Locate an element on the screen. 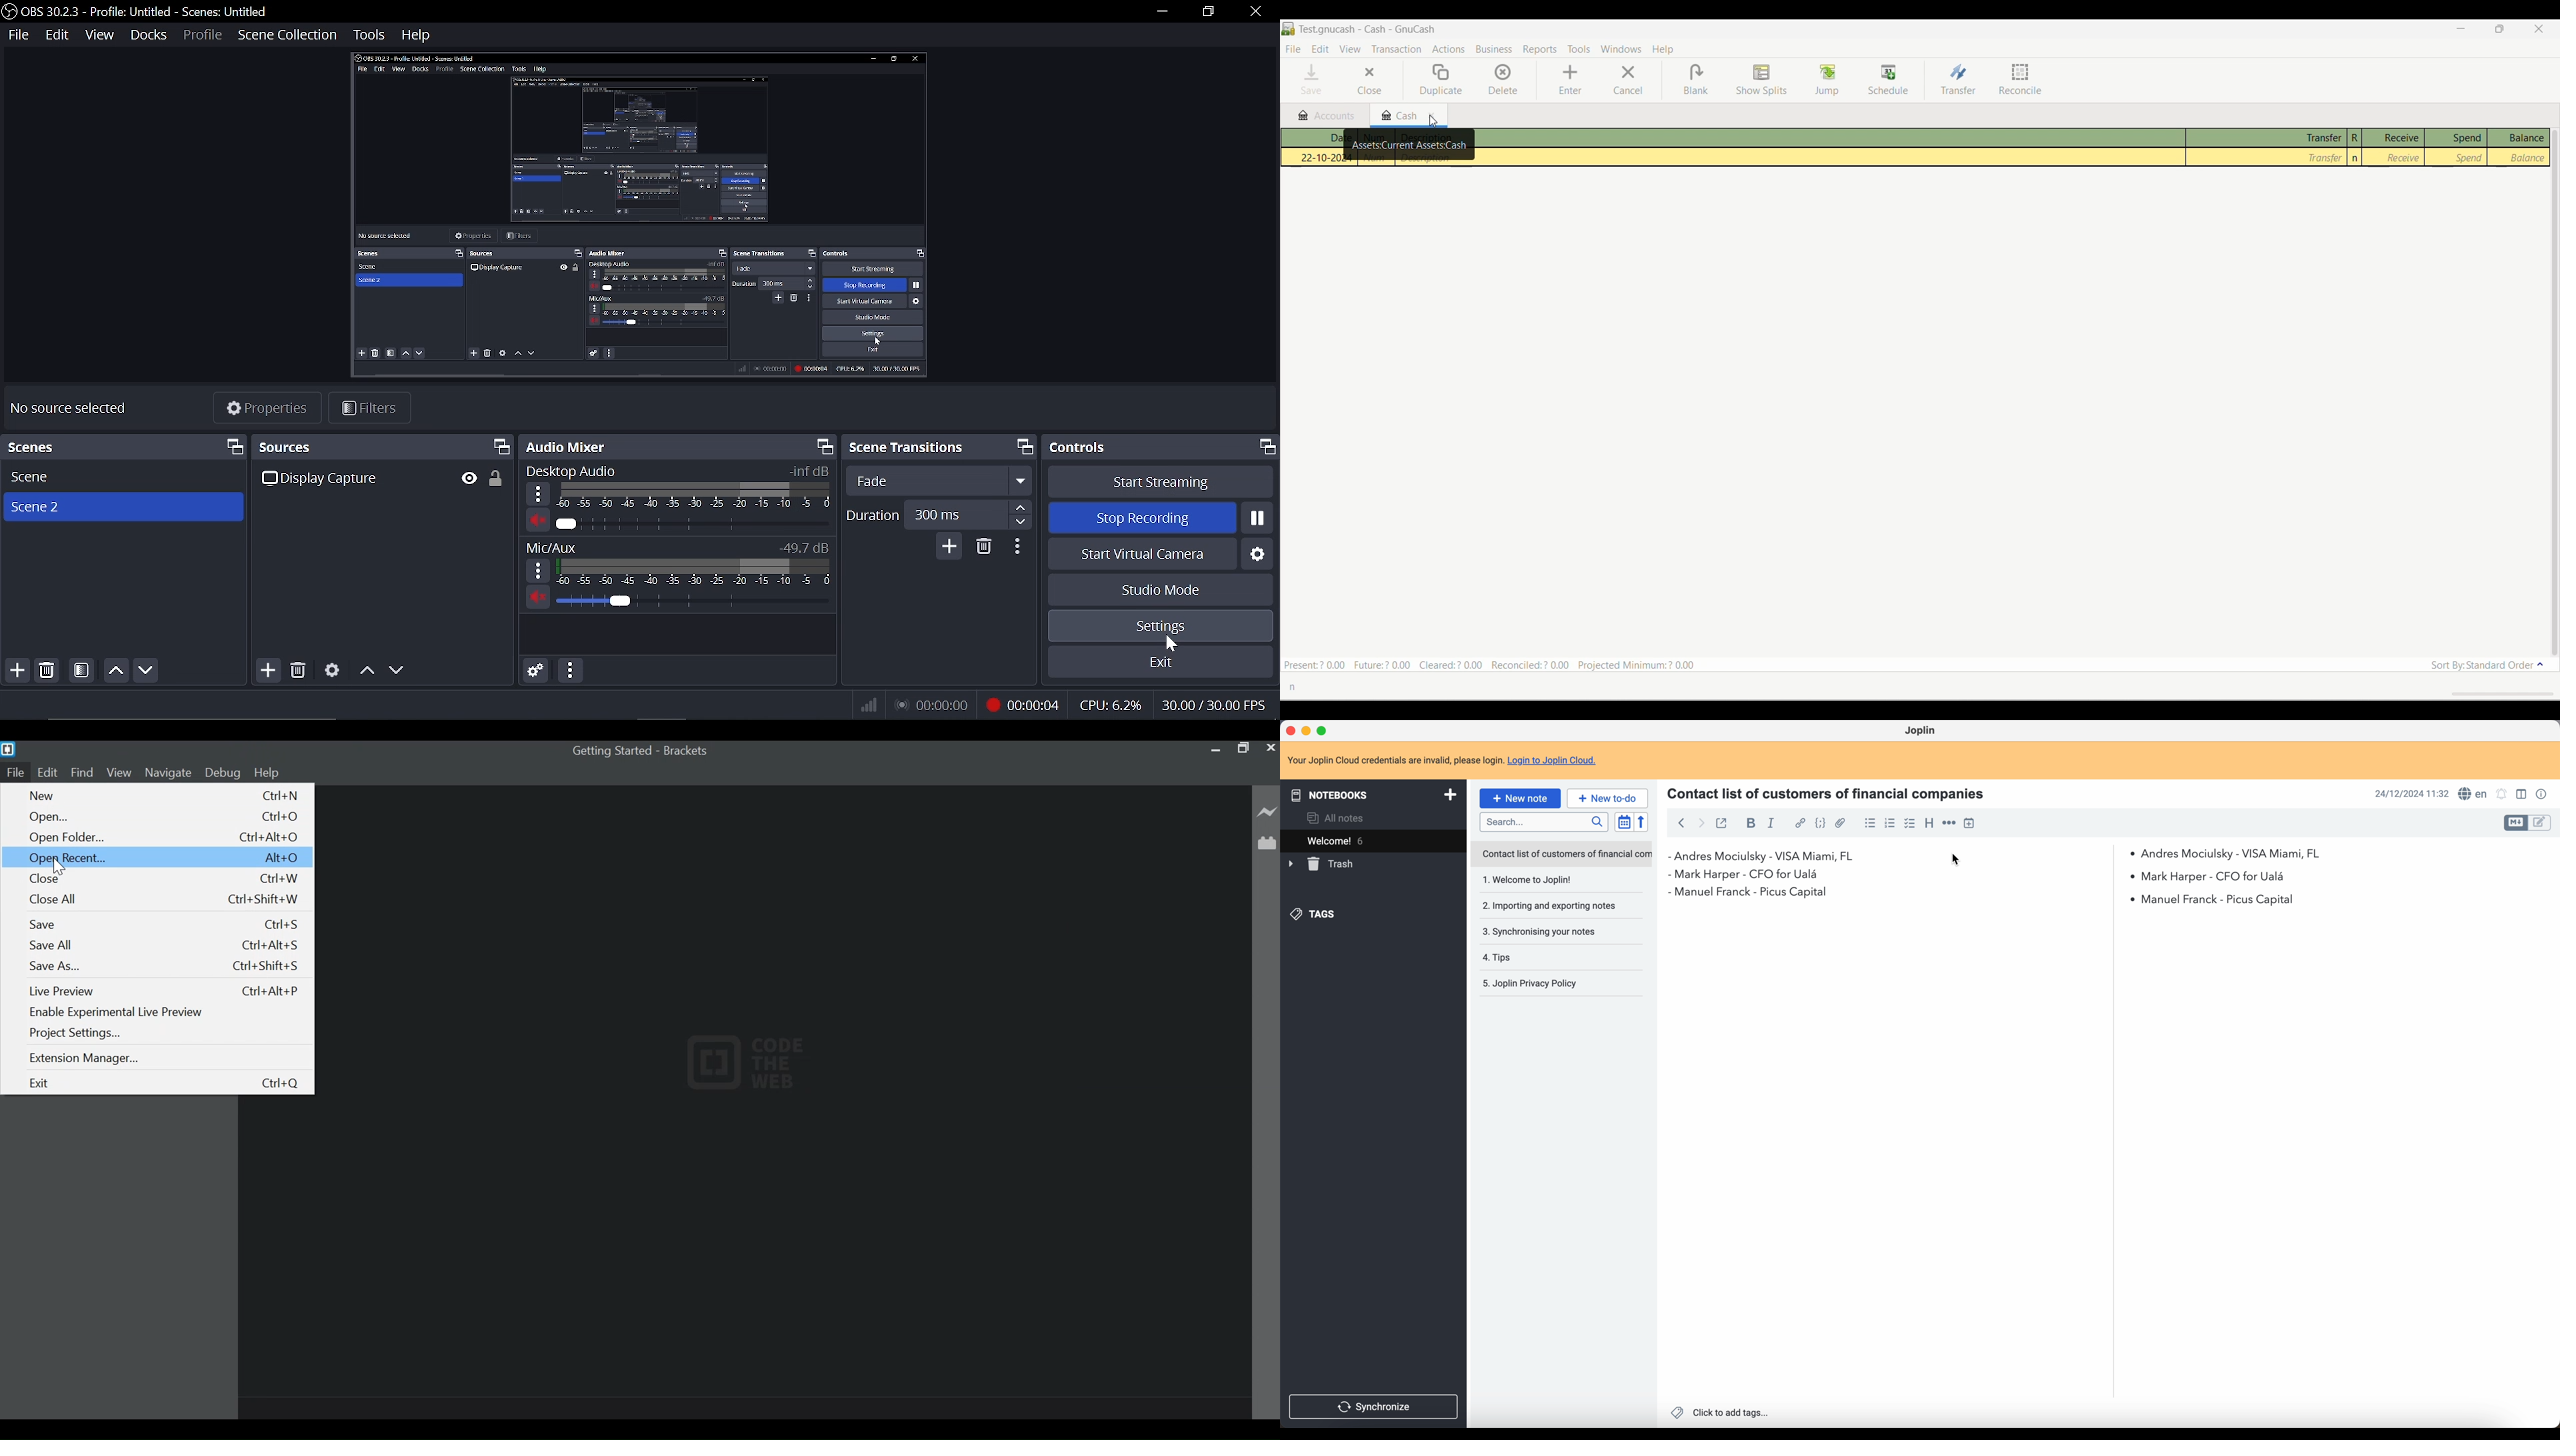 This screenshot has height=1456, width=2576. add scene filter is located at coordinates (82, 671).